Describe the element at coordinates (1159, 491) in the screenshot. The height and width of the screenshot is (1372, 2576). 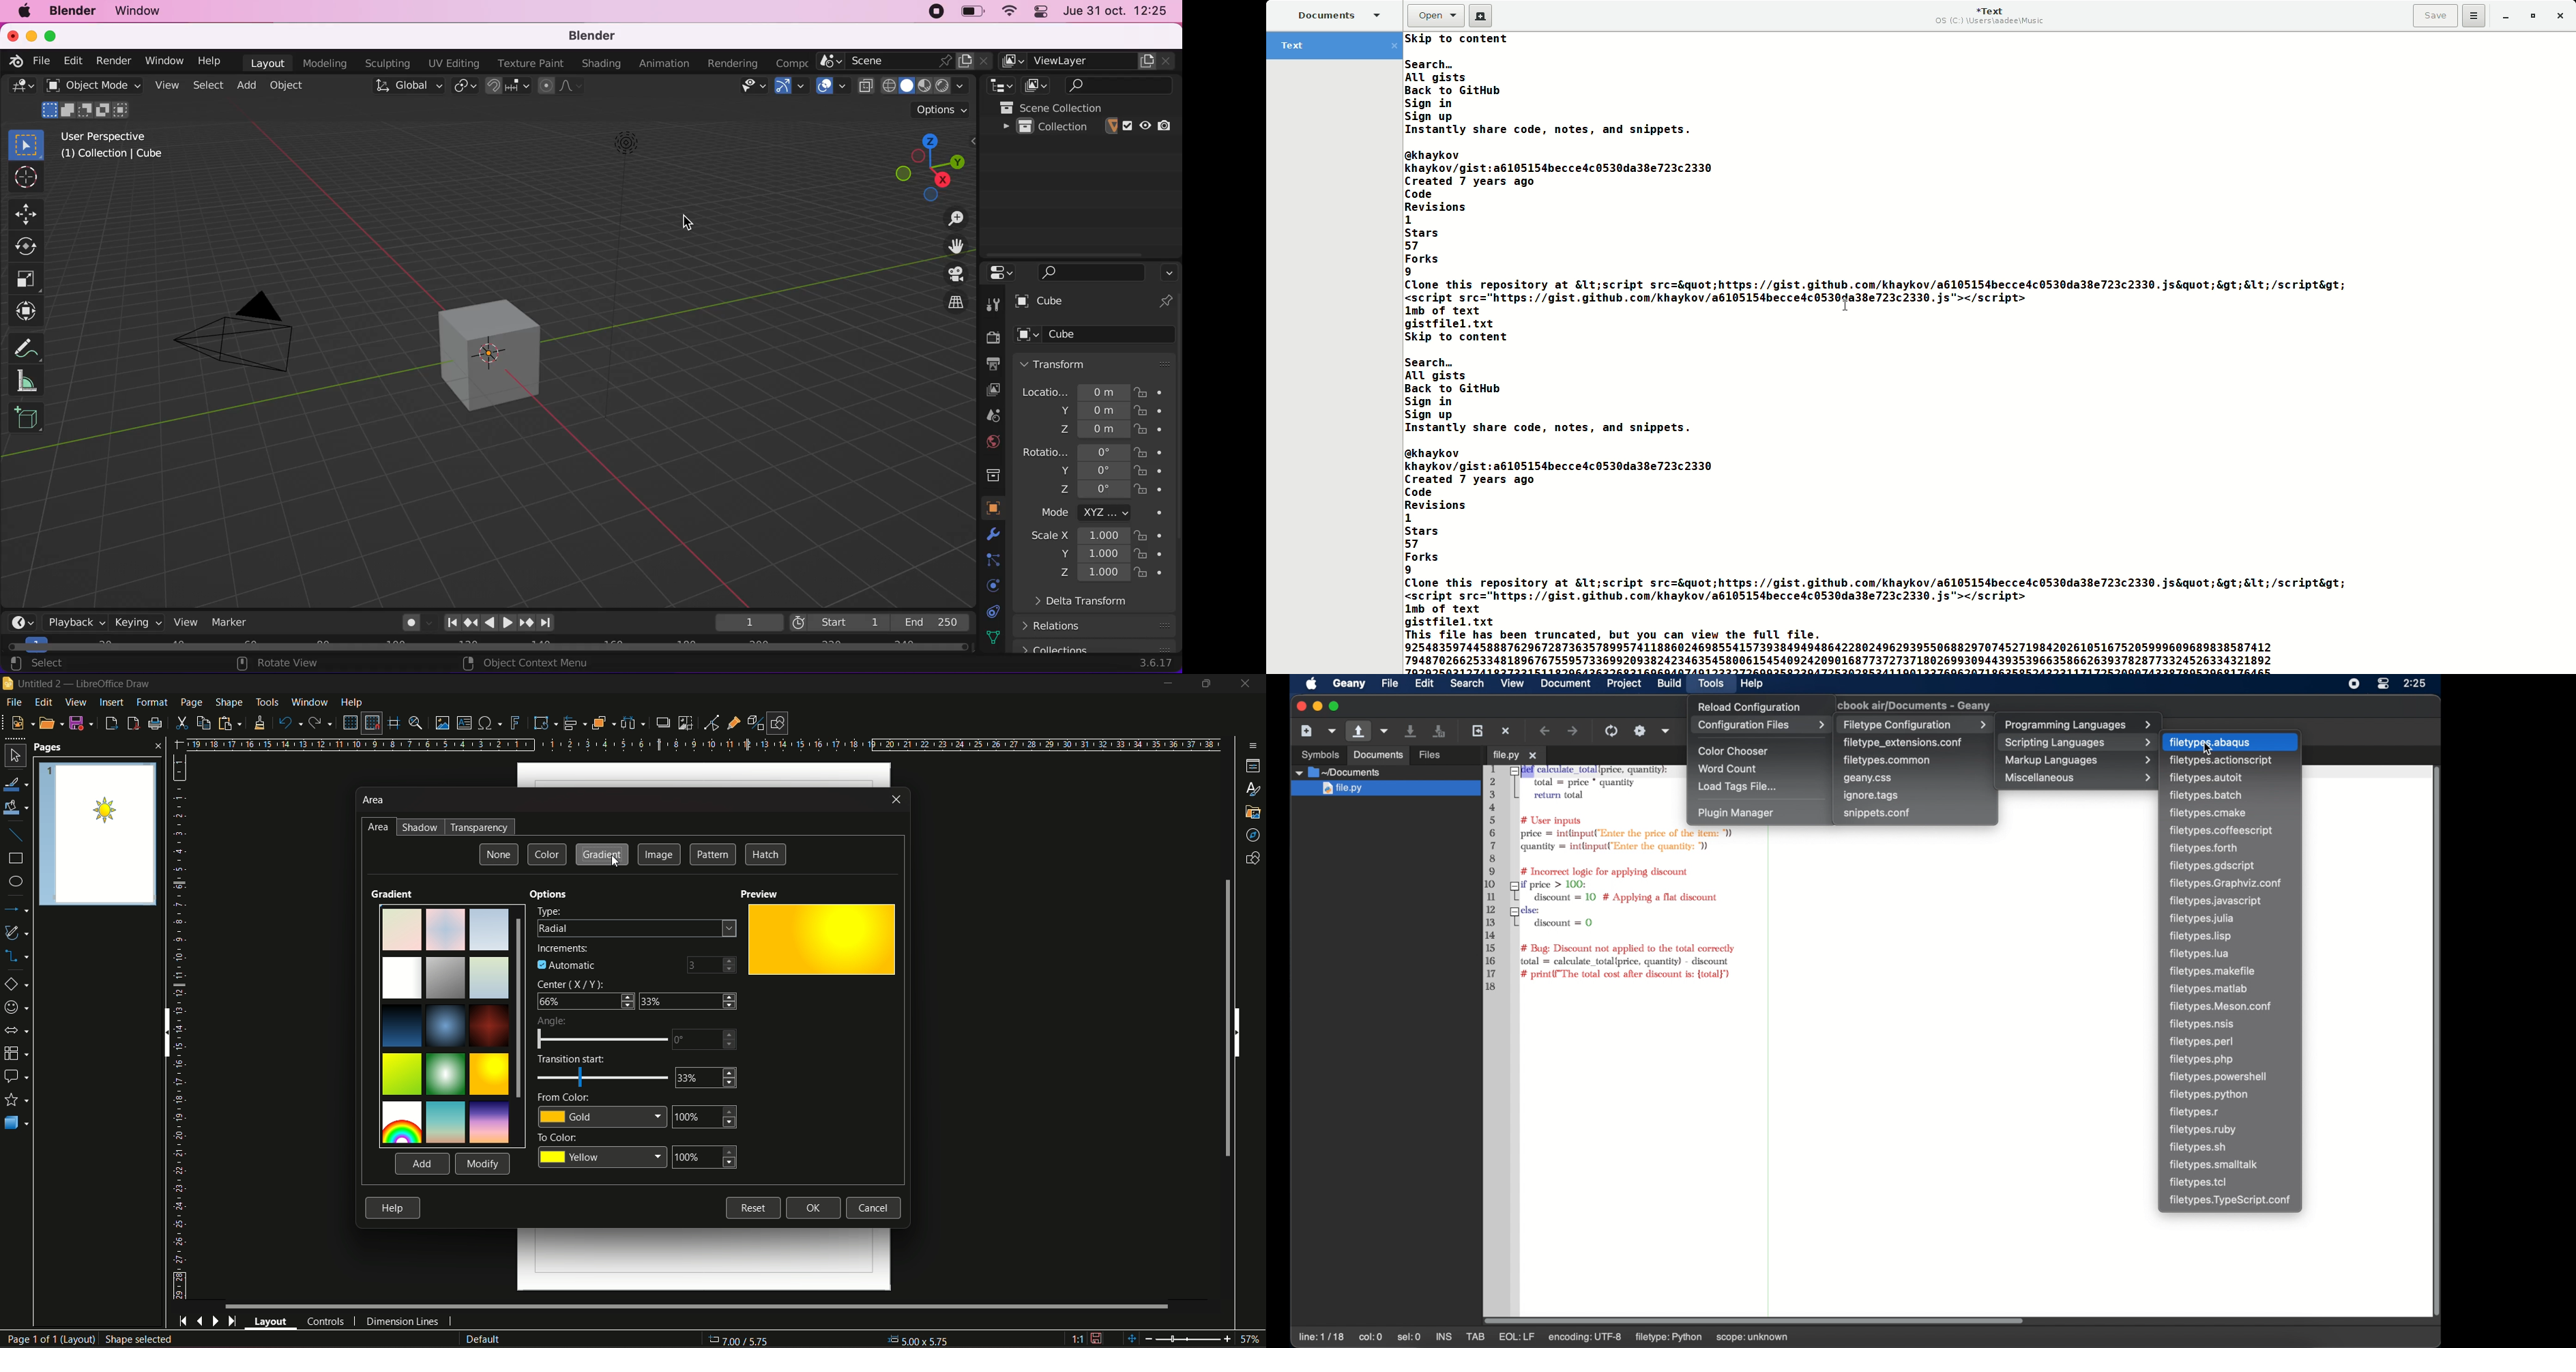
I see `lock` at that location.